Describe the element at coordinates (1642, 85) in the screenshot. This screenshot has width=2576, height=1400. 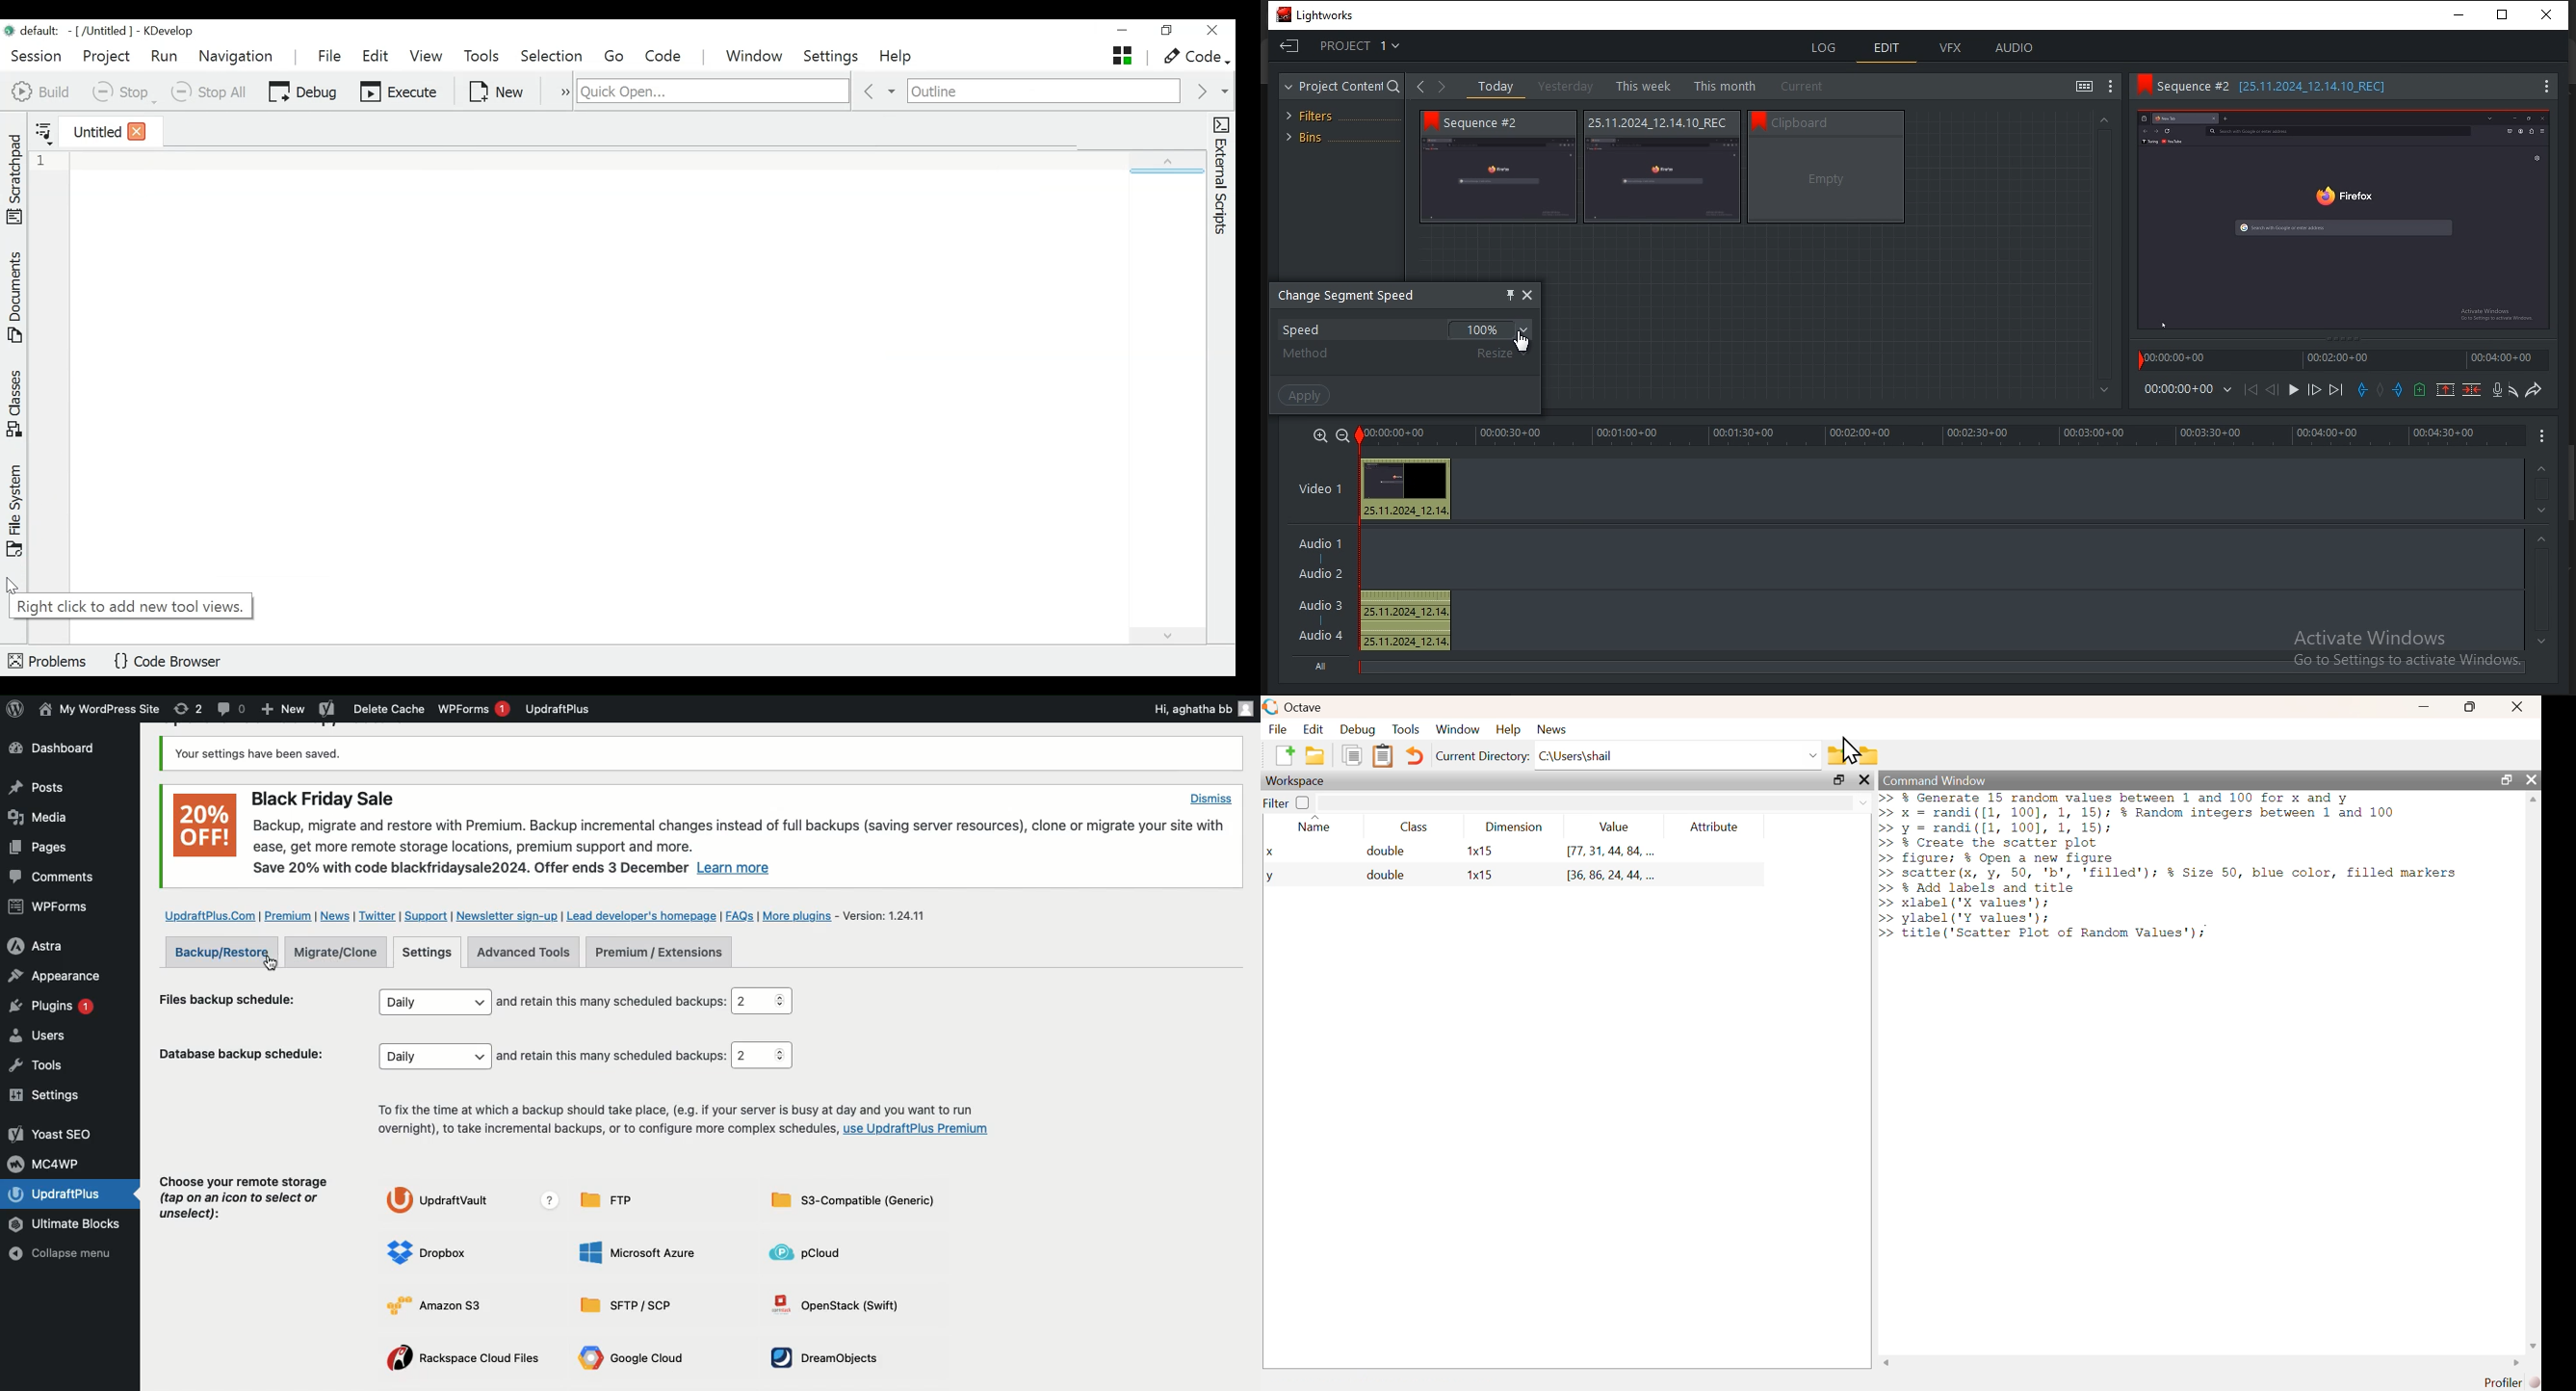
I see `this week` at that location.